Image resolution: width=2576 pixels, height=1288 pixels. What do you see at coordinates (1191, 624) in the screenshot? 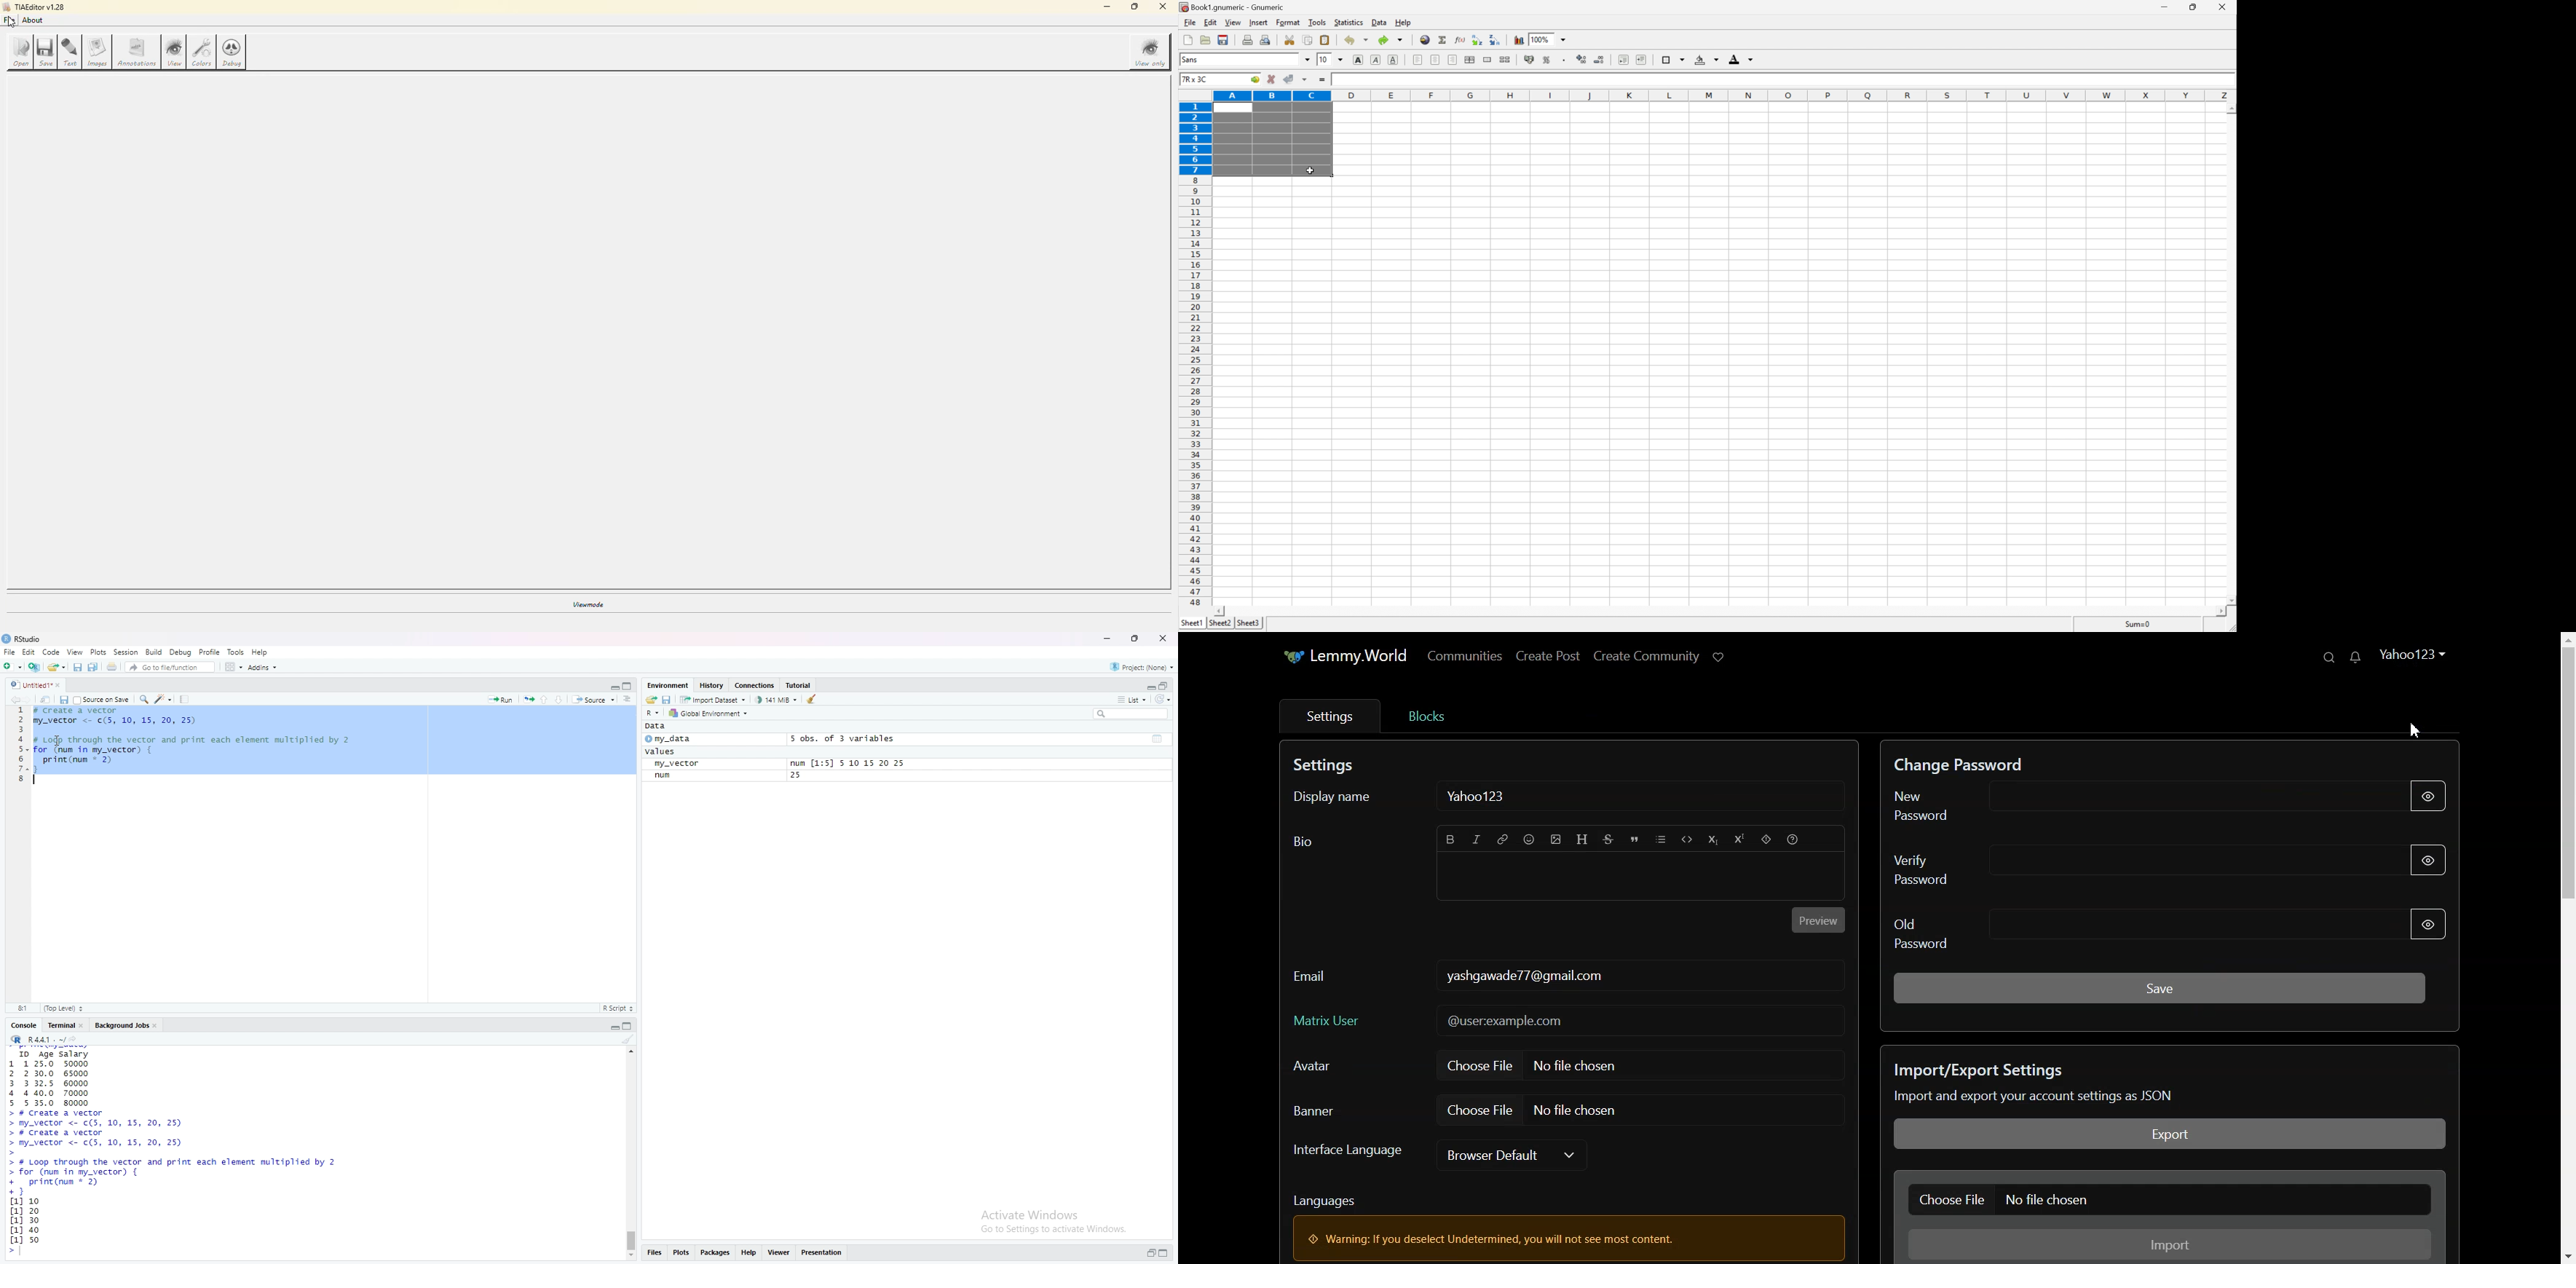
I see `sheet1` at bounding box center [1191, 624].